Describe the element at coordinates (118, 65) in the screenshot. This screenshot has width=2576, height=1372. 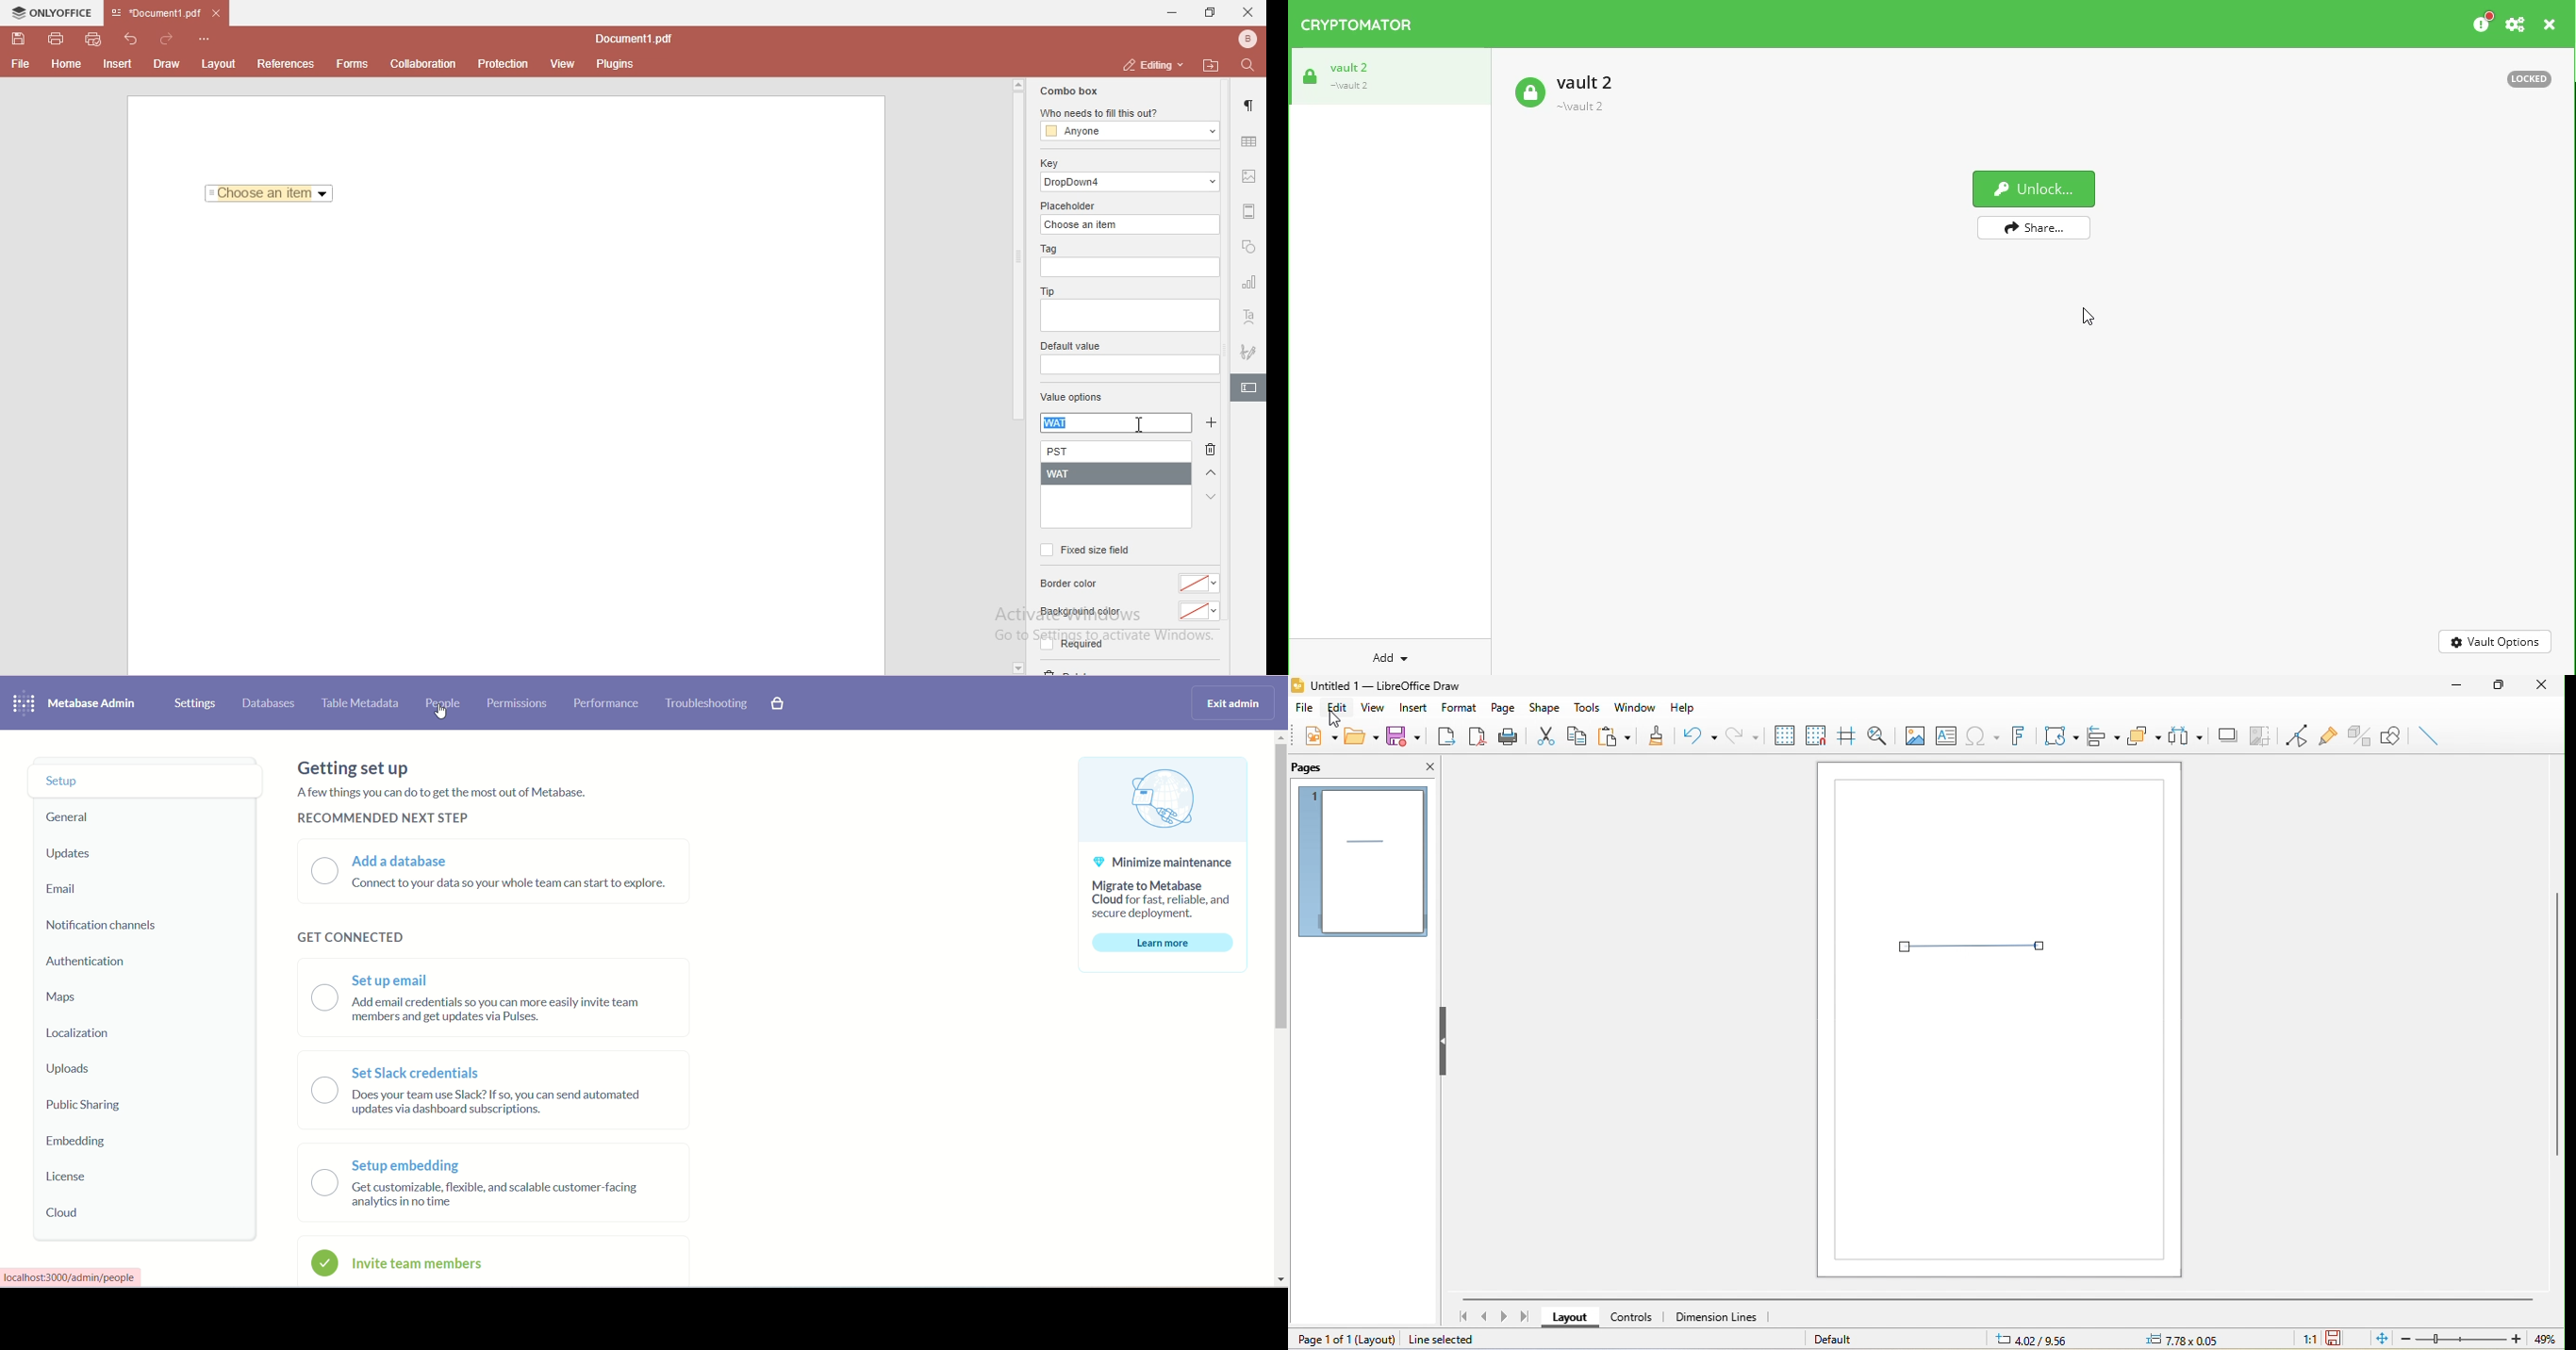
I see `Insert` at that location.